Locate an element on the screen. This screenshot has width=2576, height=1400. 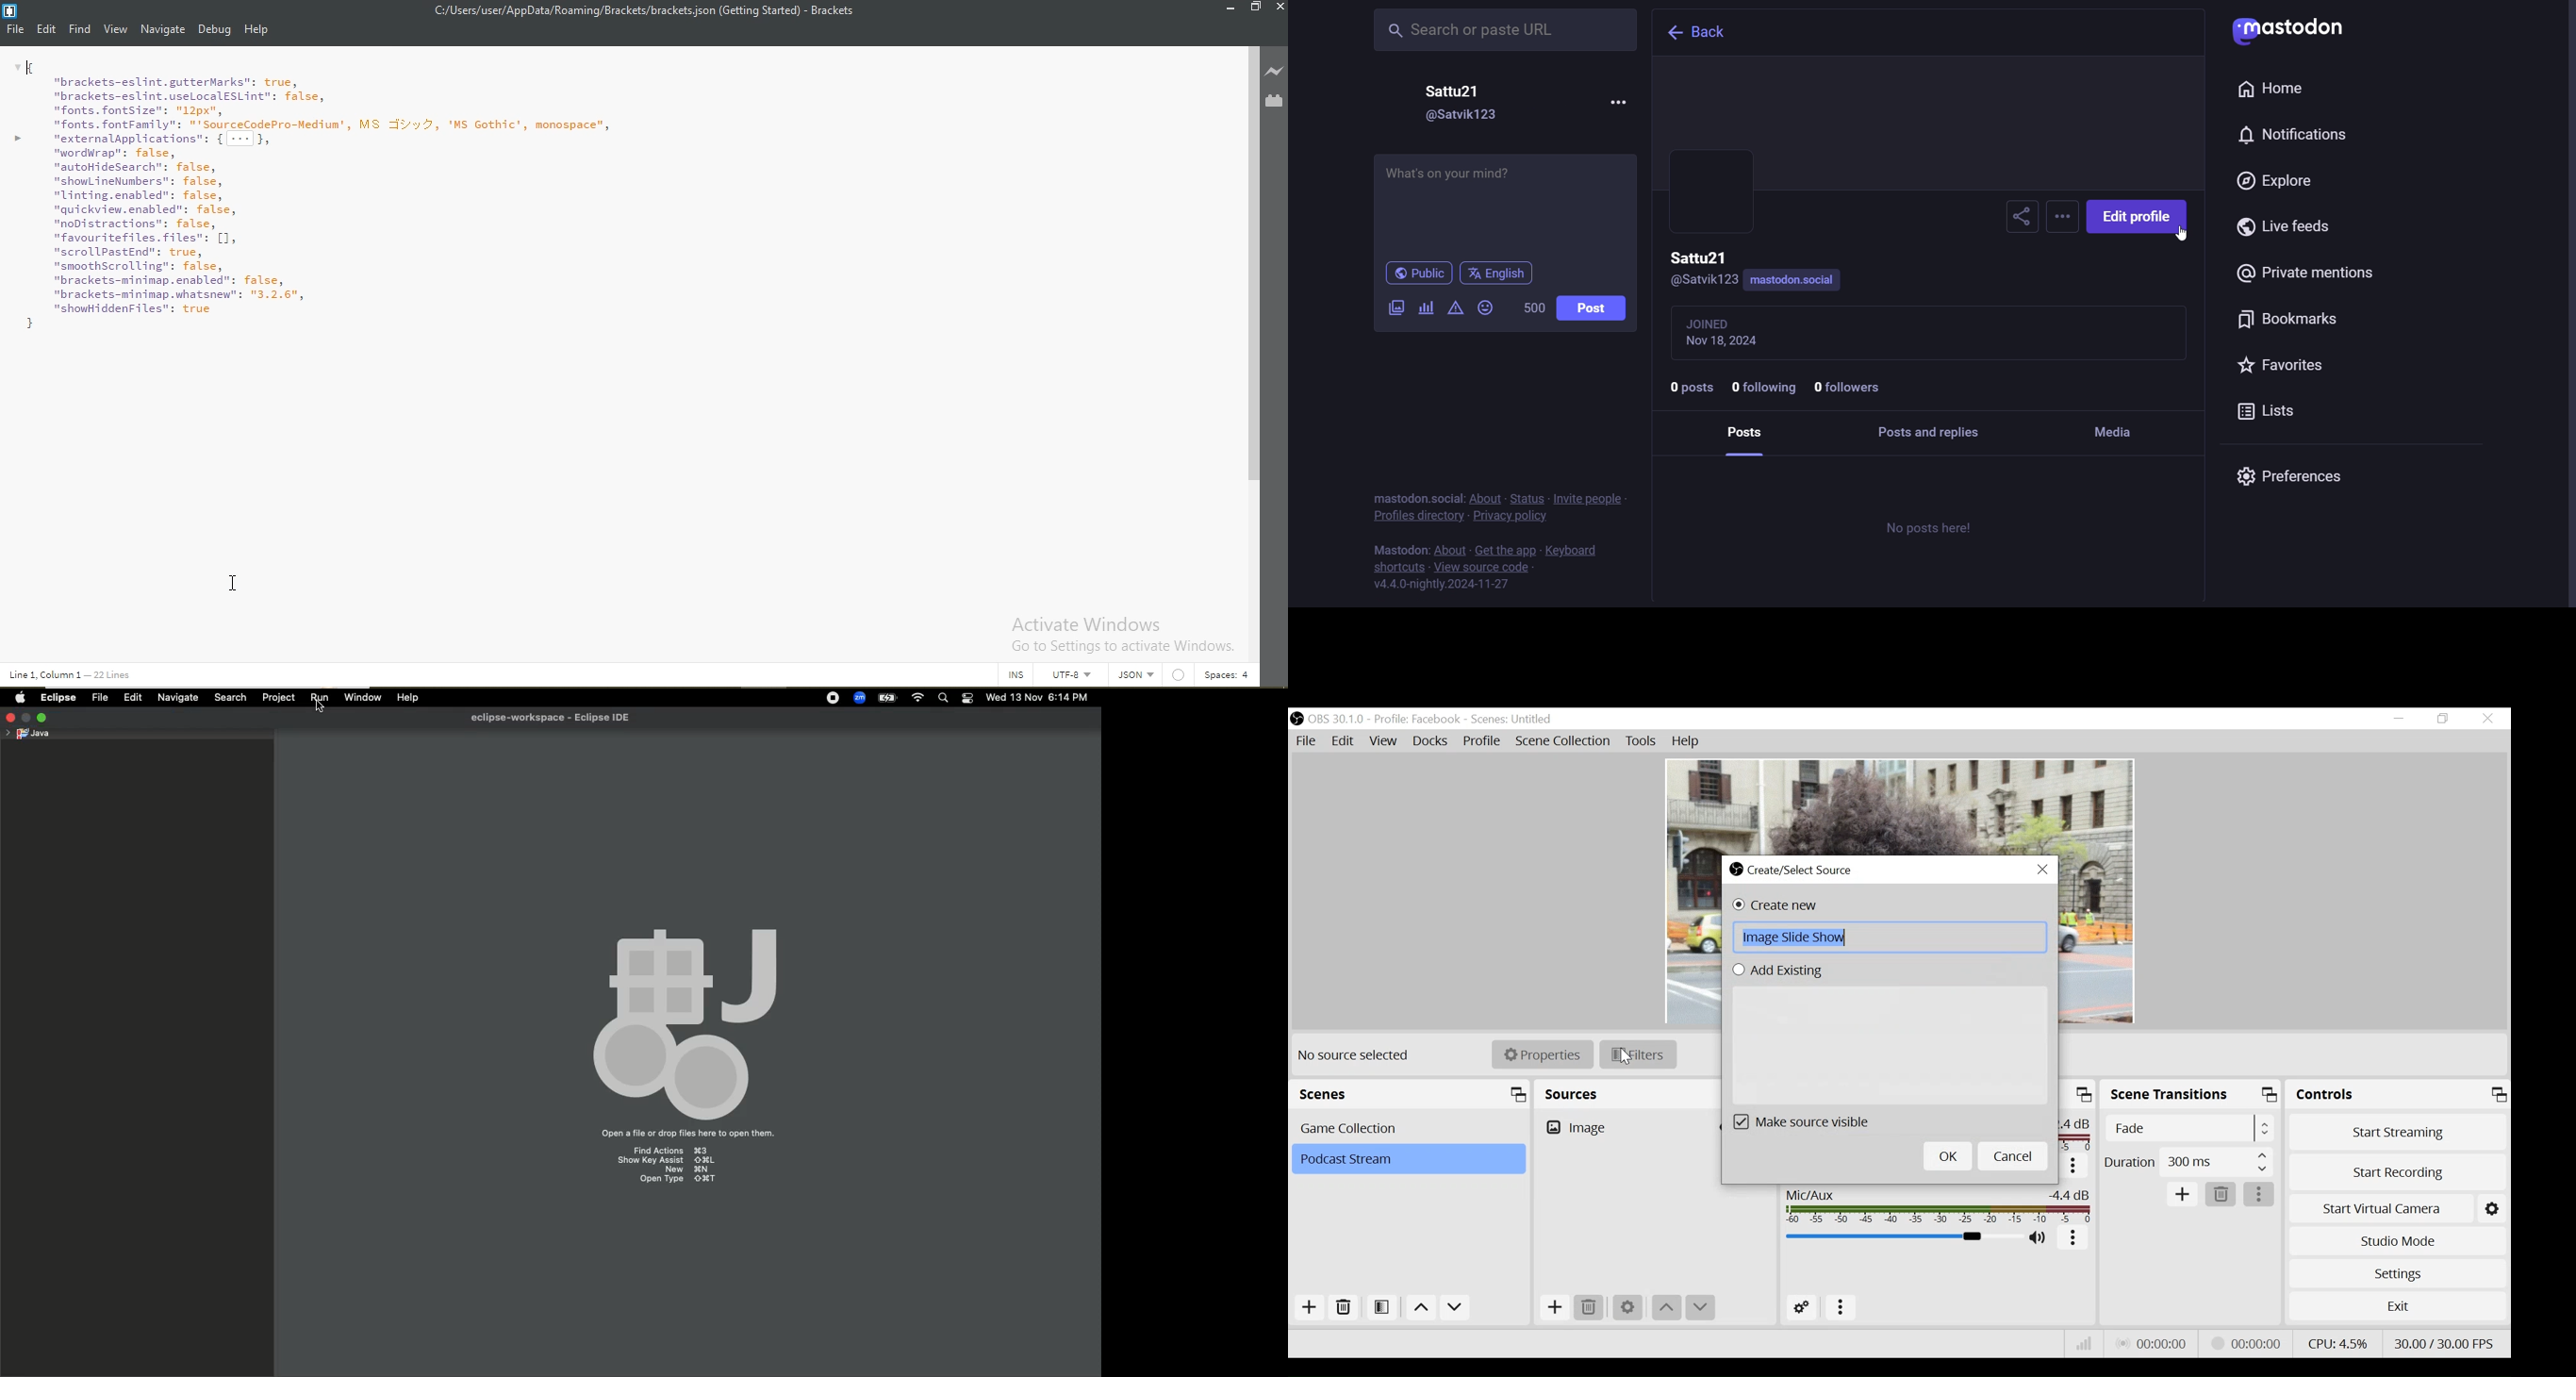
notifications is located at coordinates (2288, 134).